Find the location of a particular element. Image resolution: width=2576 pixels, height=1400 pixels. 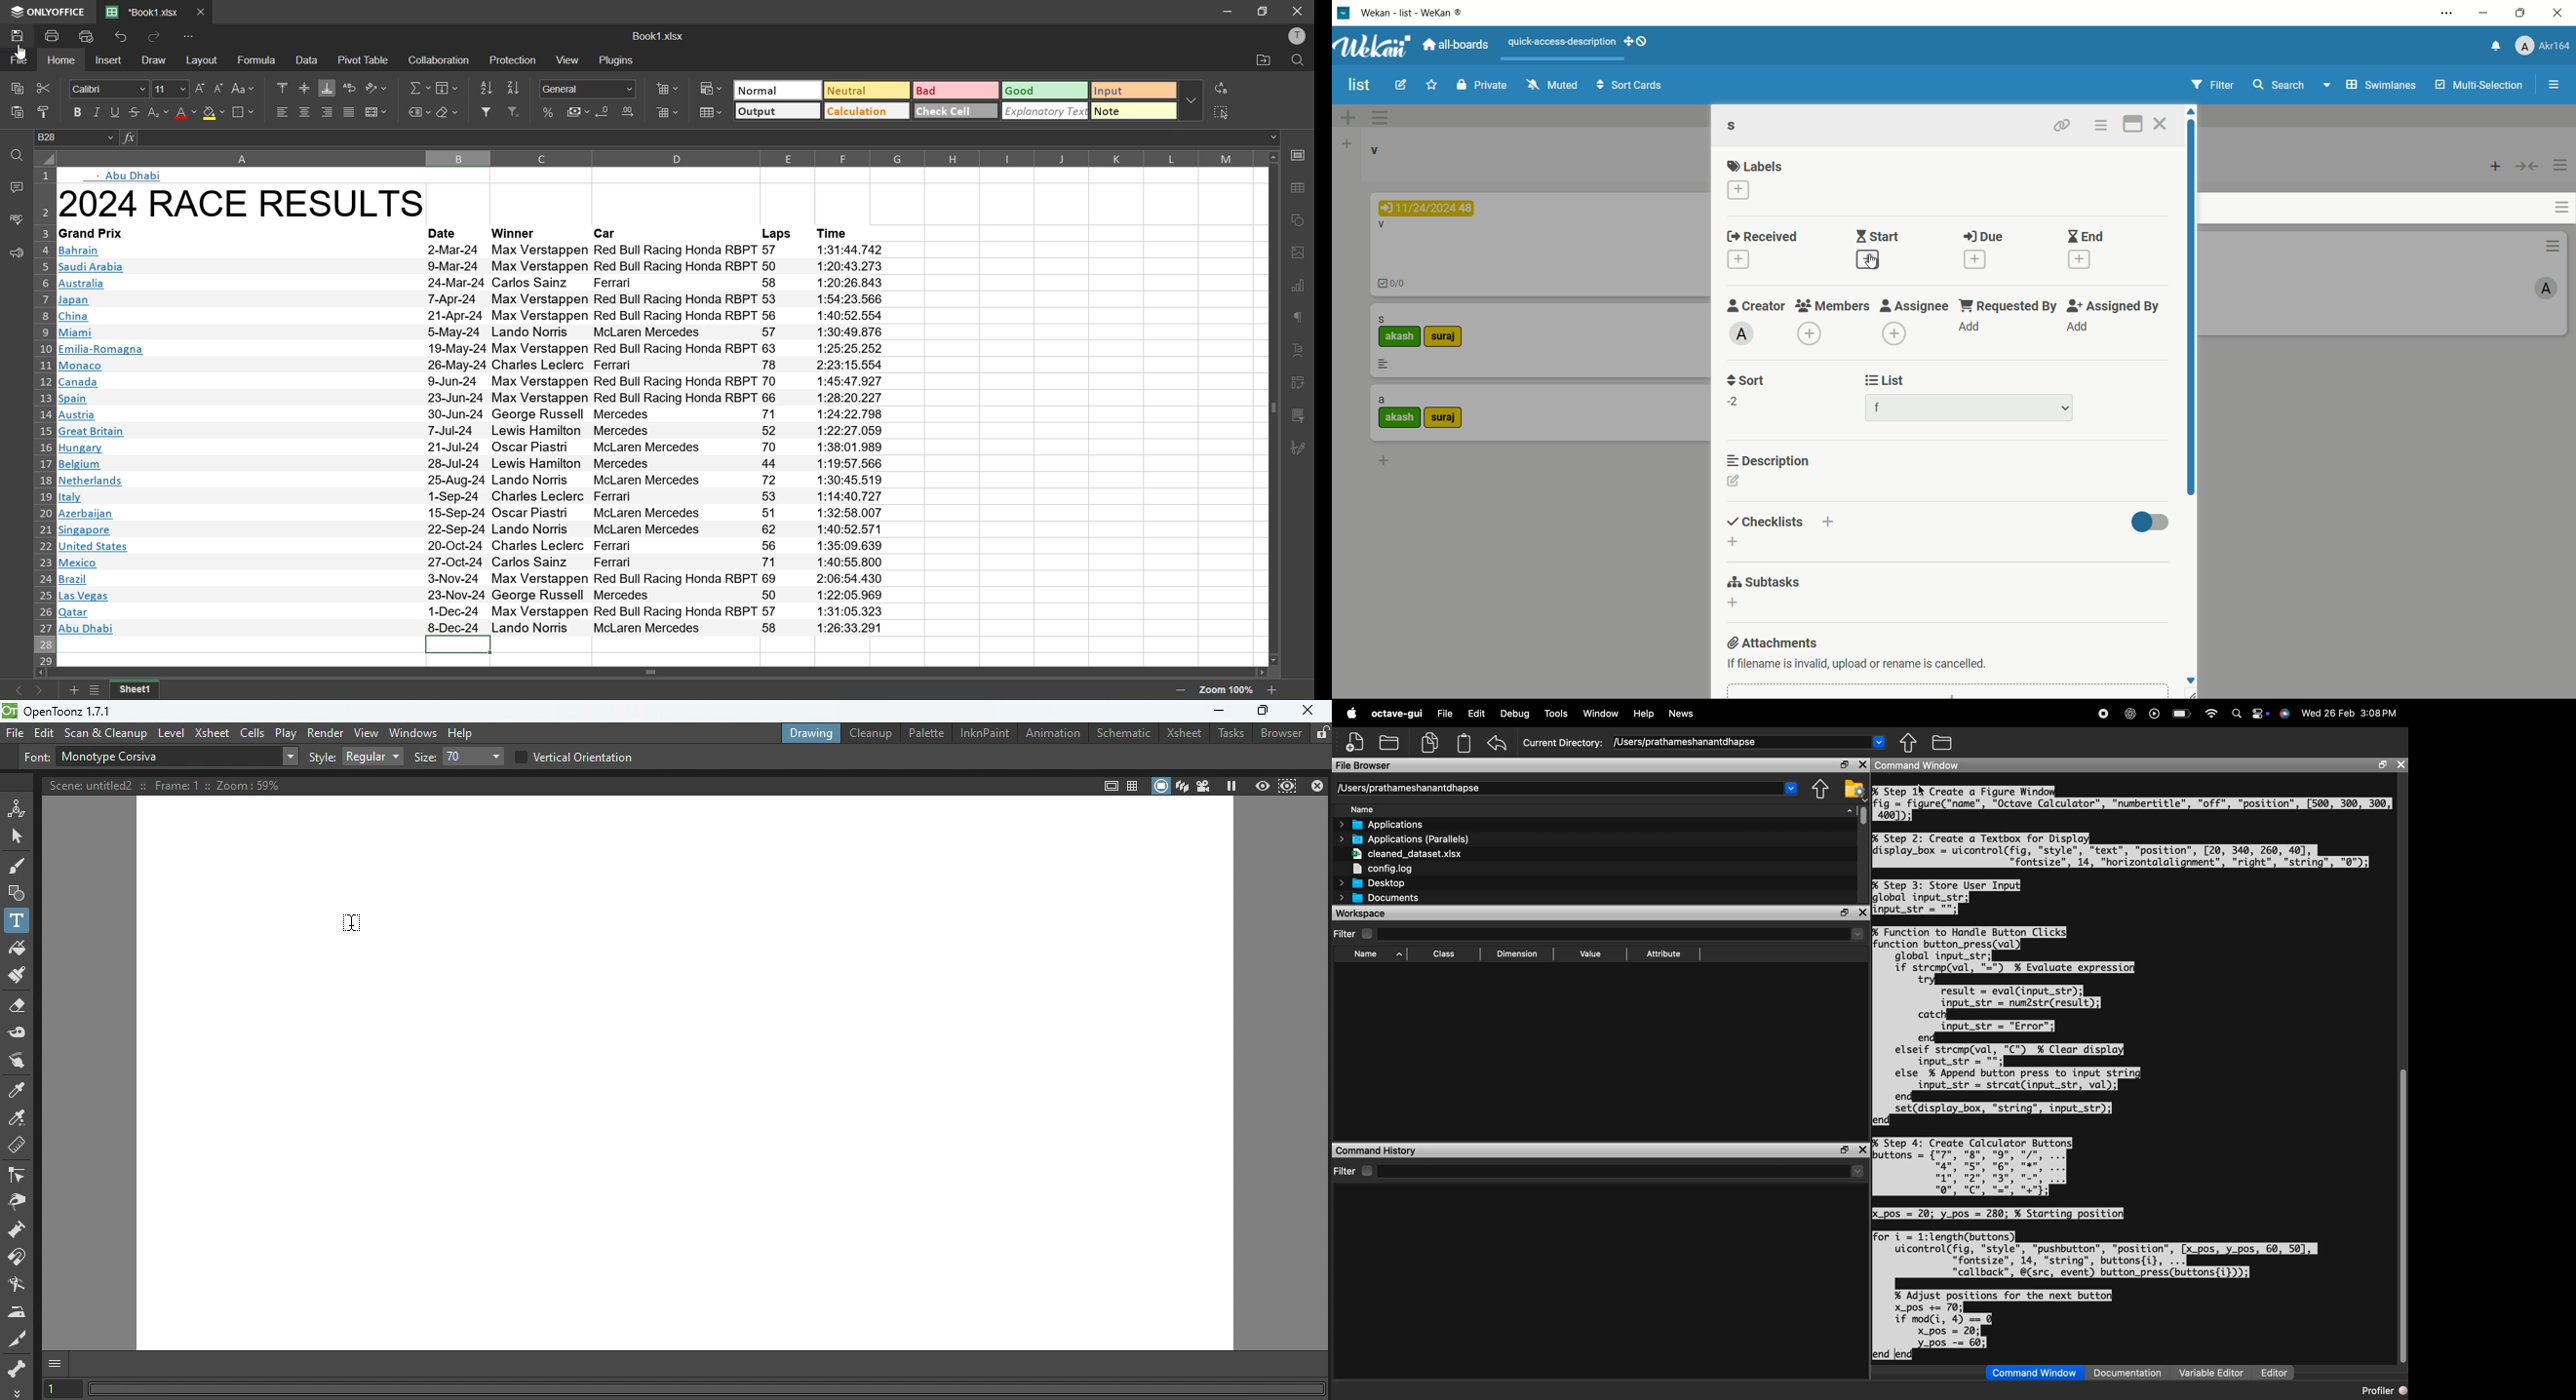

Safe area is located at coordinates (1111, 783).